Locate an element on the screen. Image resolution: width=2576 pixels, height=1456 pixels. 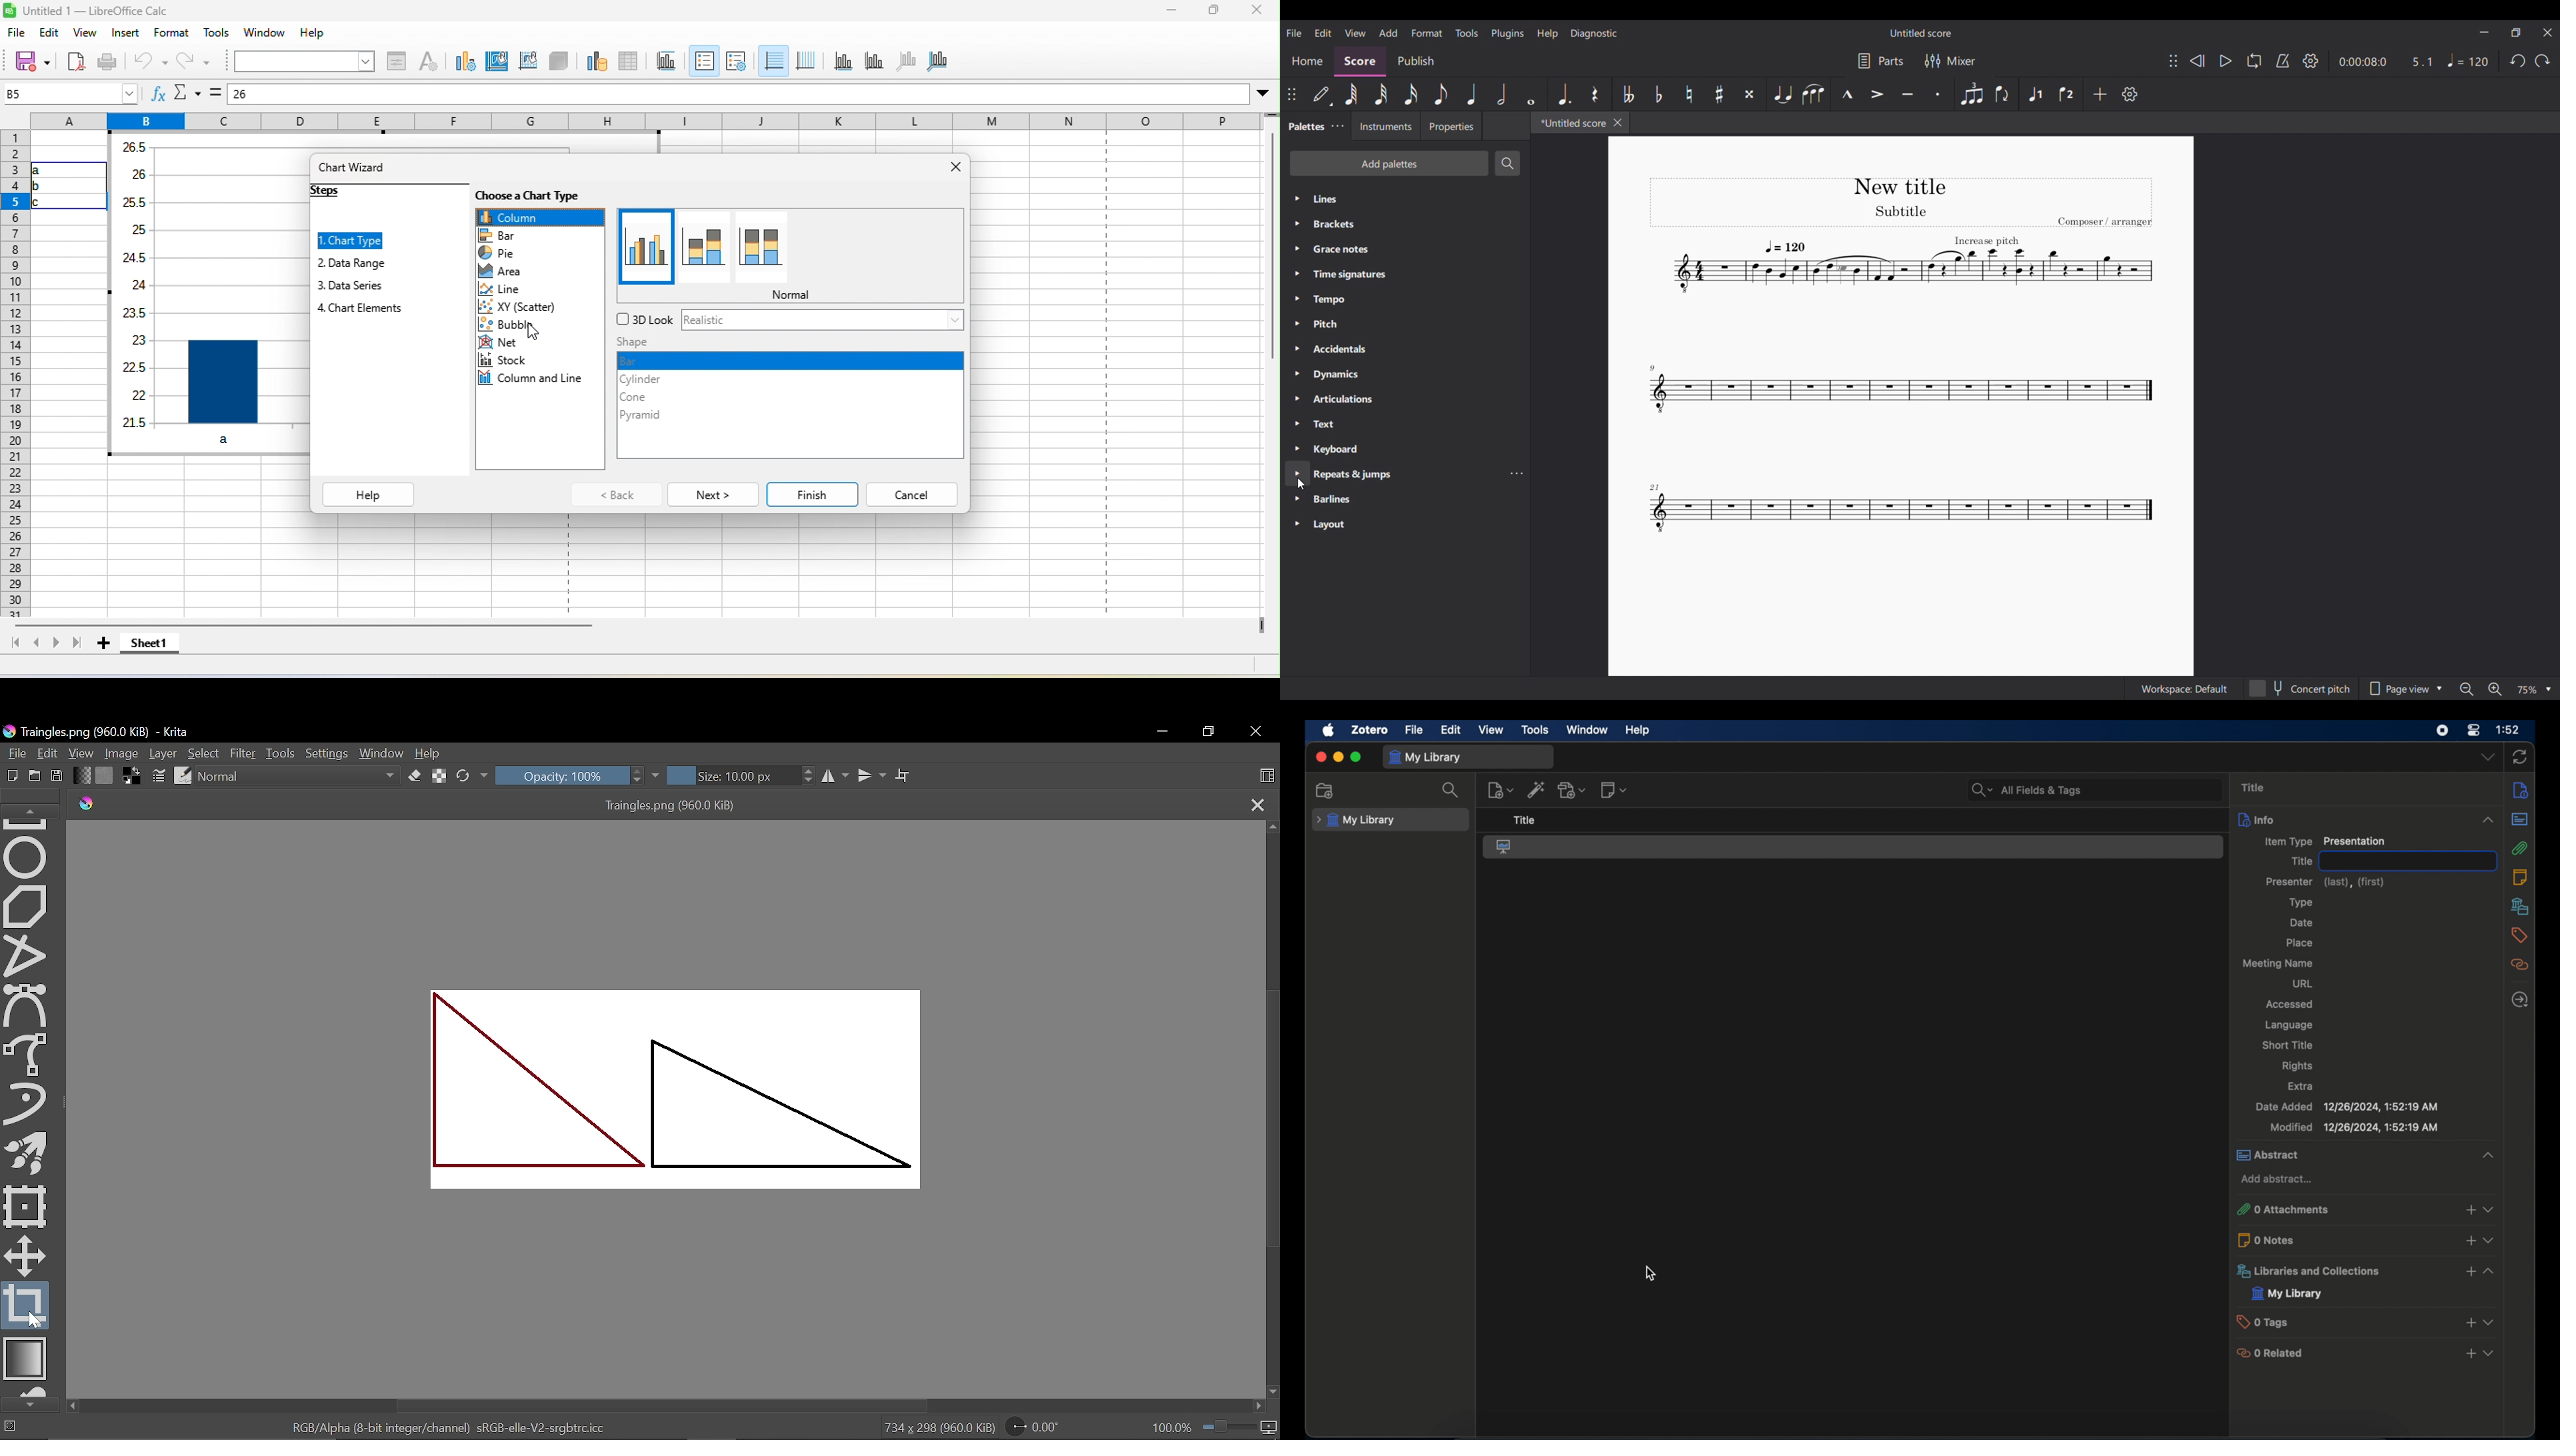
window is located at coordinates (1588, 729).